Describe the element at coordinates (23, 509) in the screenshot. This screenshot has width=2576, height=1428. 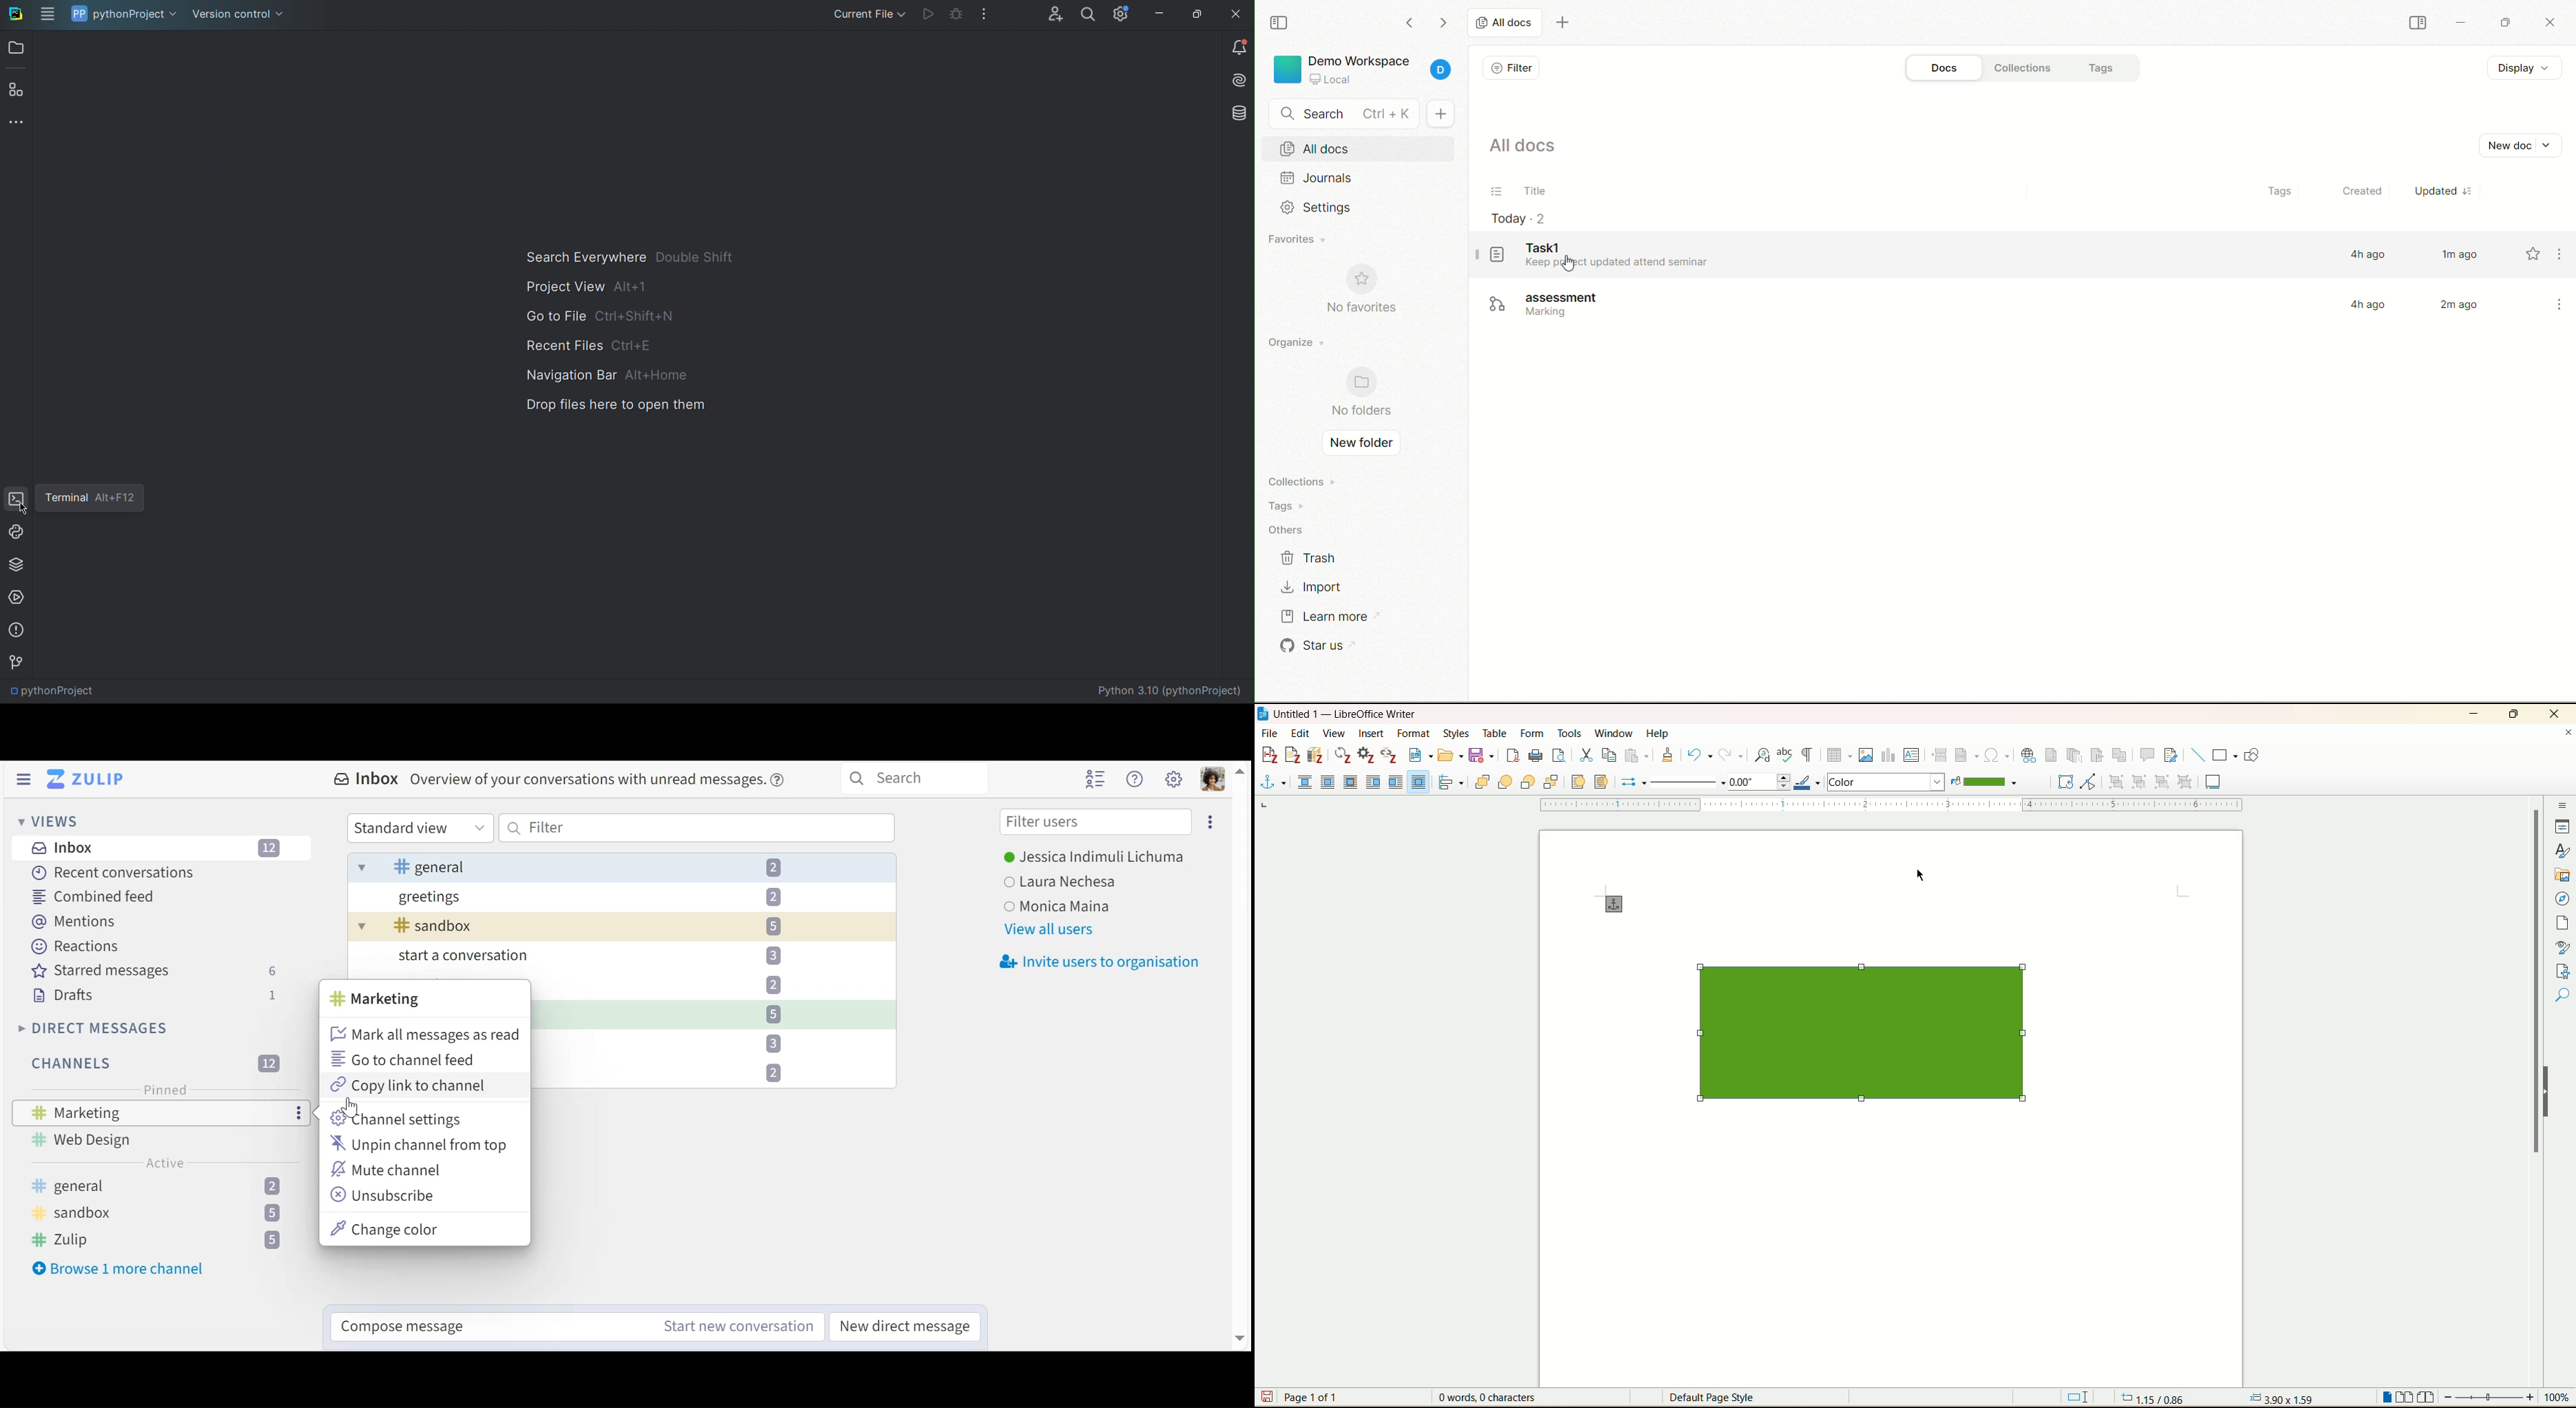
I see `Cursor` at that location.